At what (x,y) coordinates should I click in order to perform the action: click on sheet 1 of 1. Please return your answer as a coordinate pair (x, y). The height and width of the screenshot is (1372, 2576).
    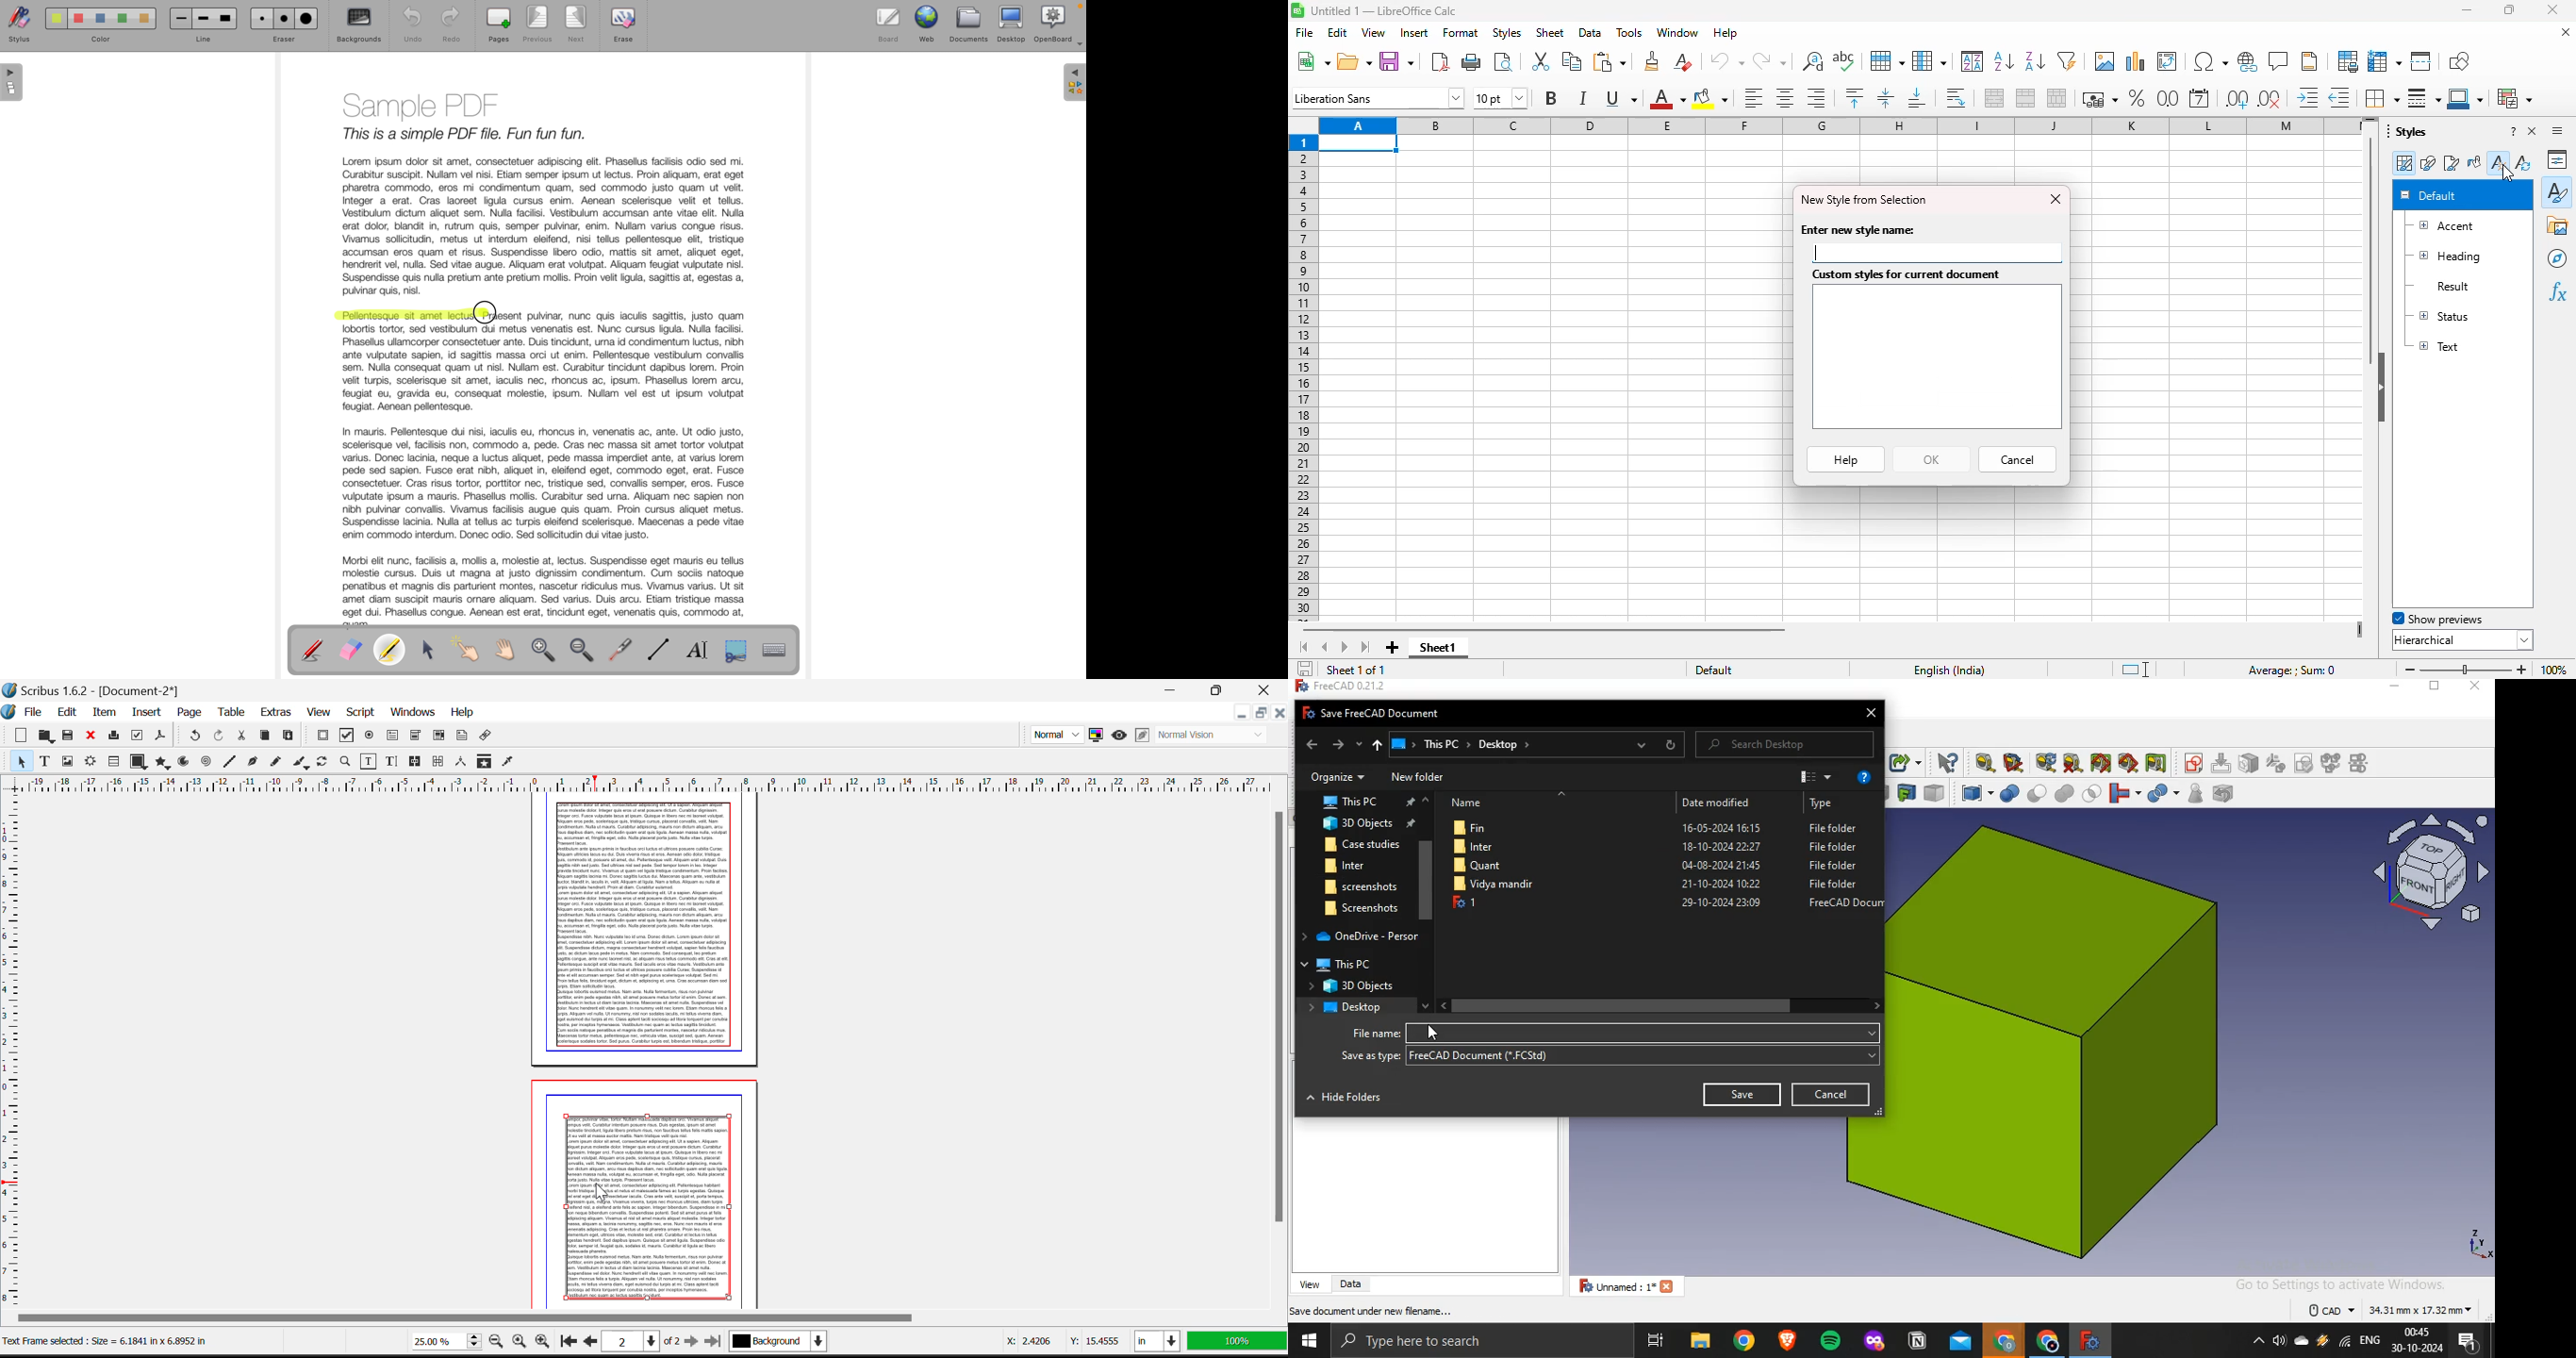
    Looking at the image, I should click on (1357, 670).